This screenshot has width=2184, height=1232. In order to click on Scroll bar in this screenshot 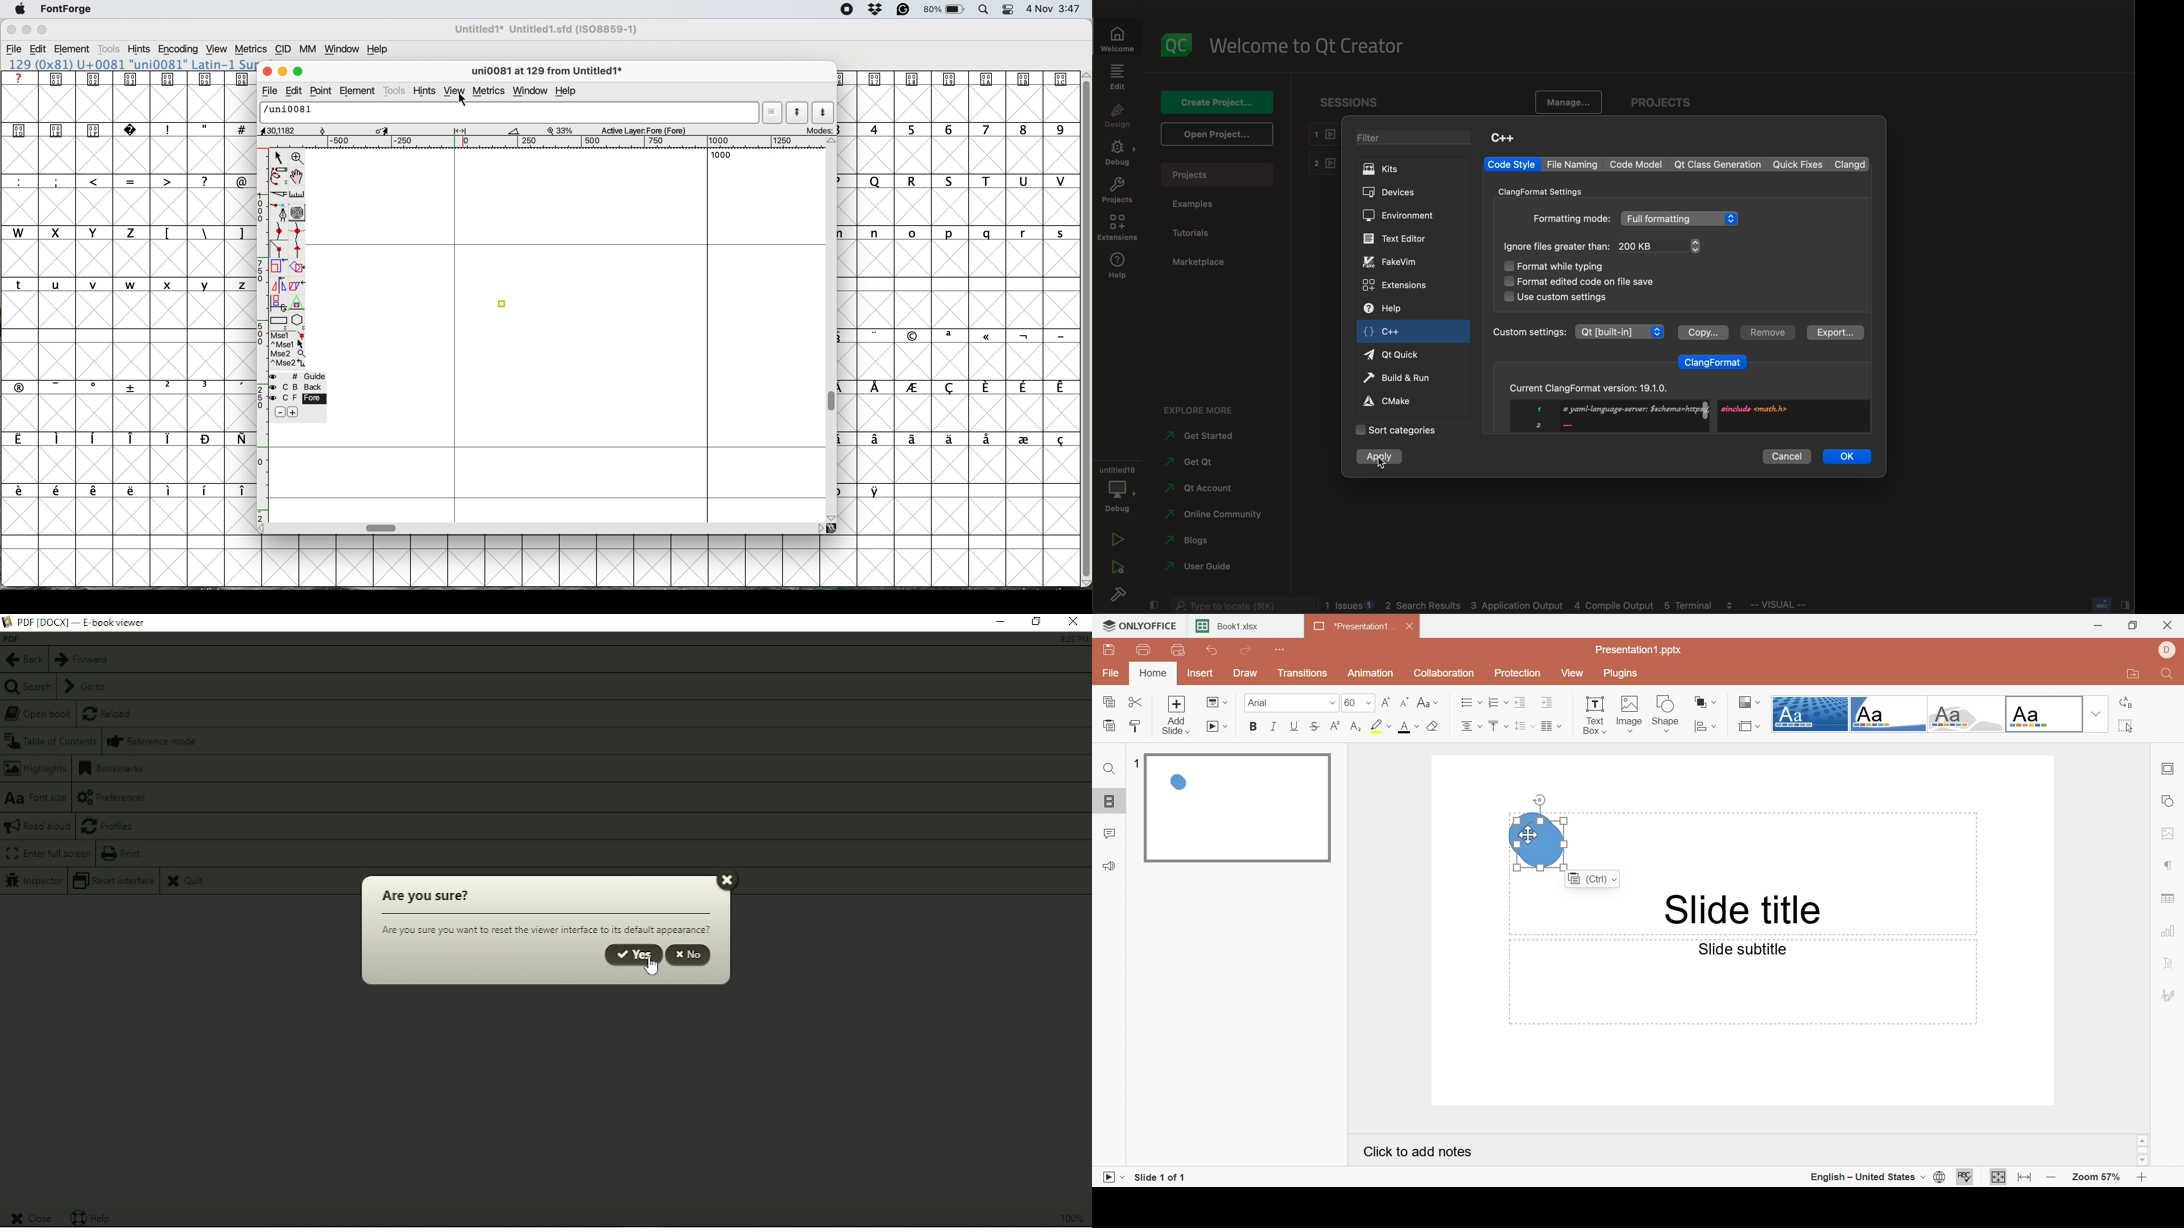, I will do `click(2143, 1150)`.